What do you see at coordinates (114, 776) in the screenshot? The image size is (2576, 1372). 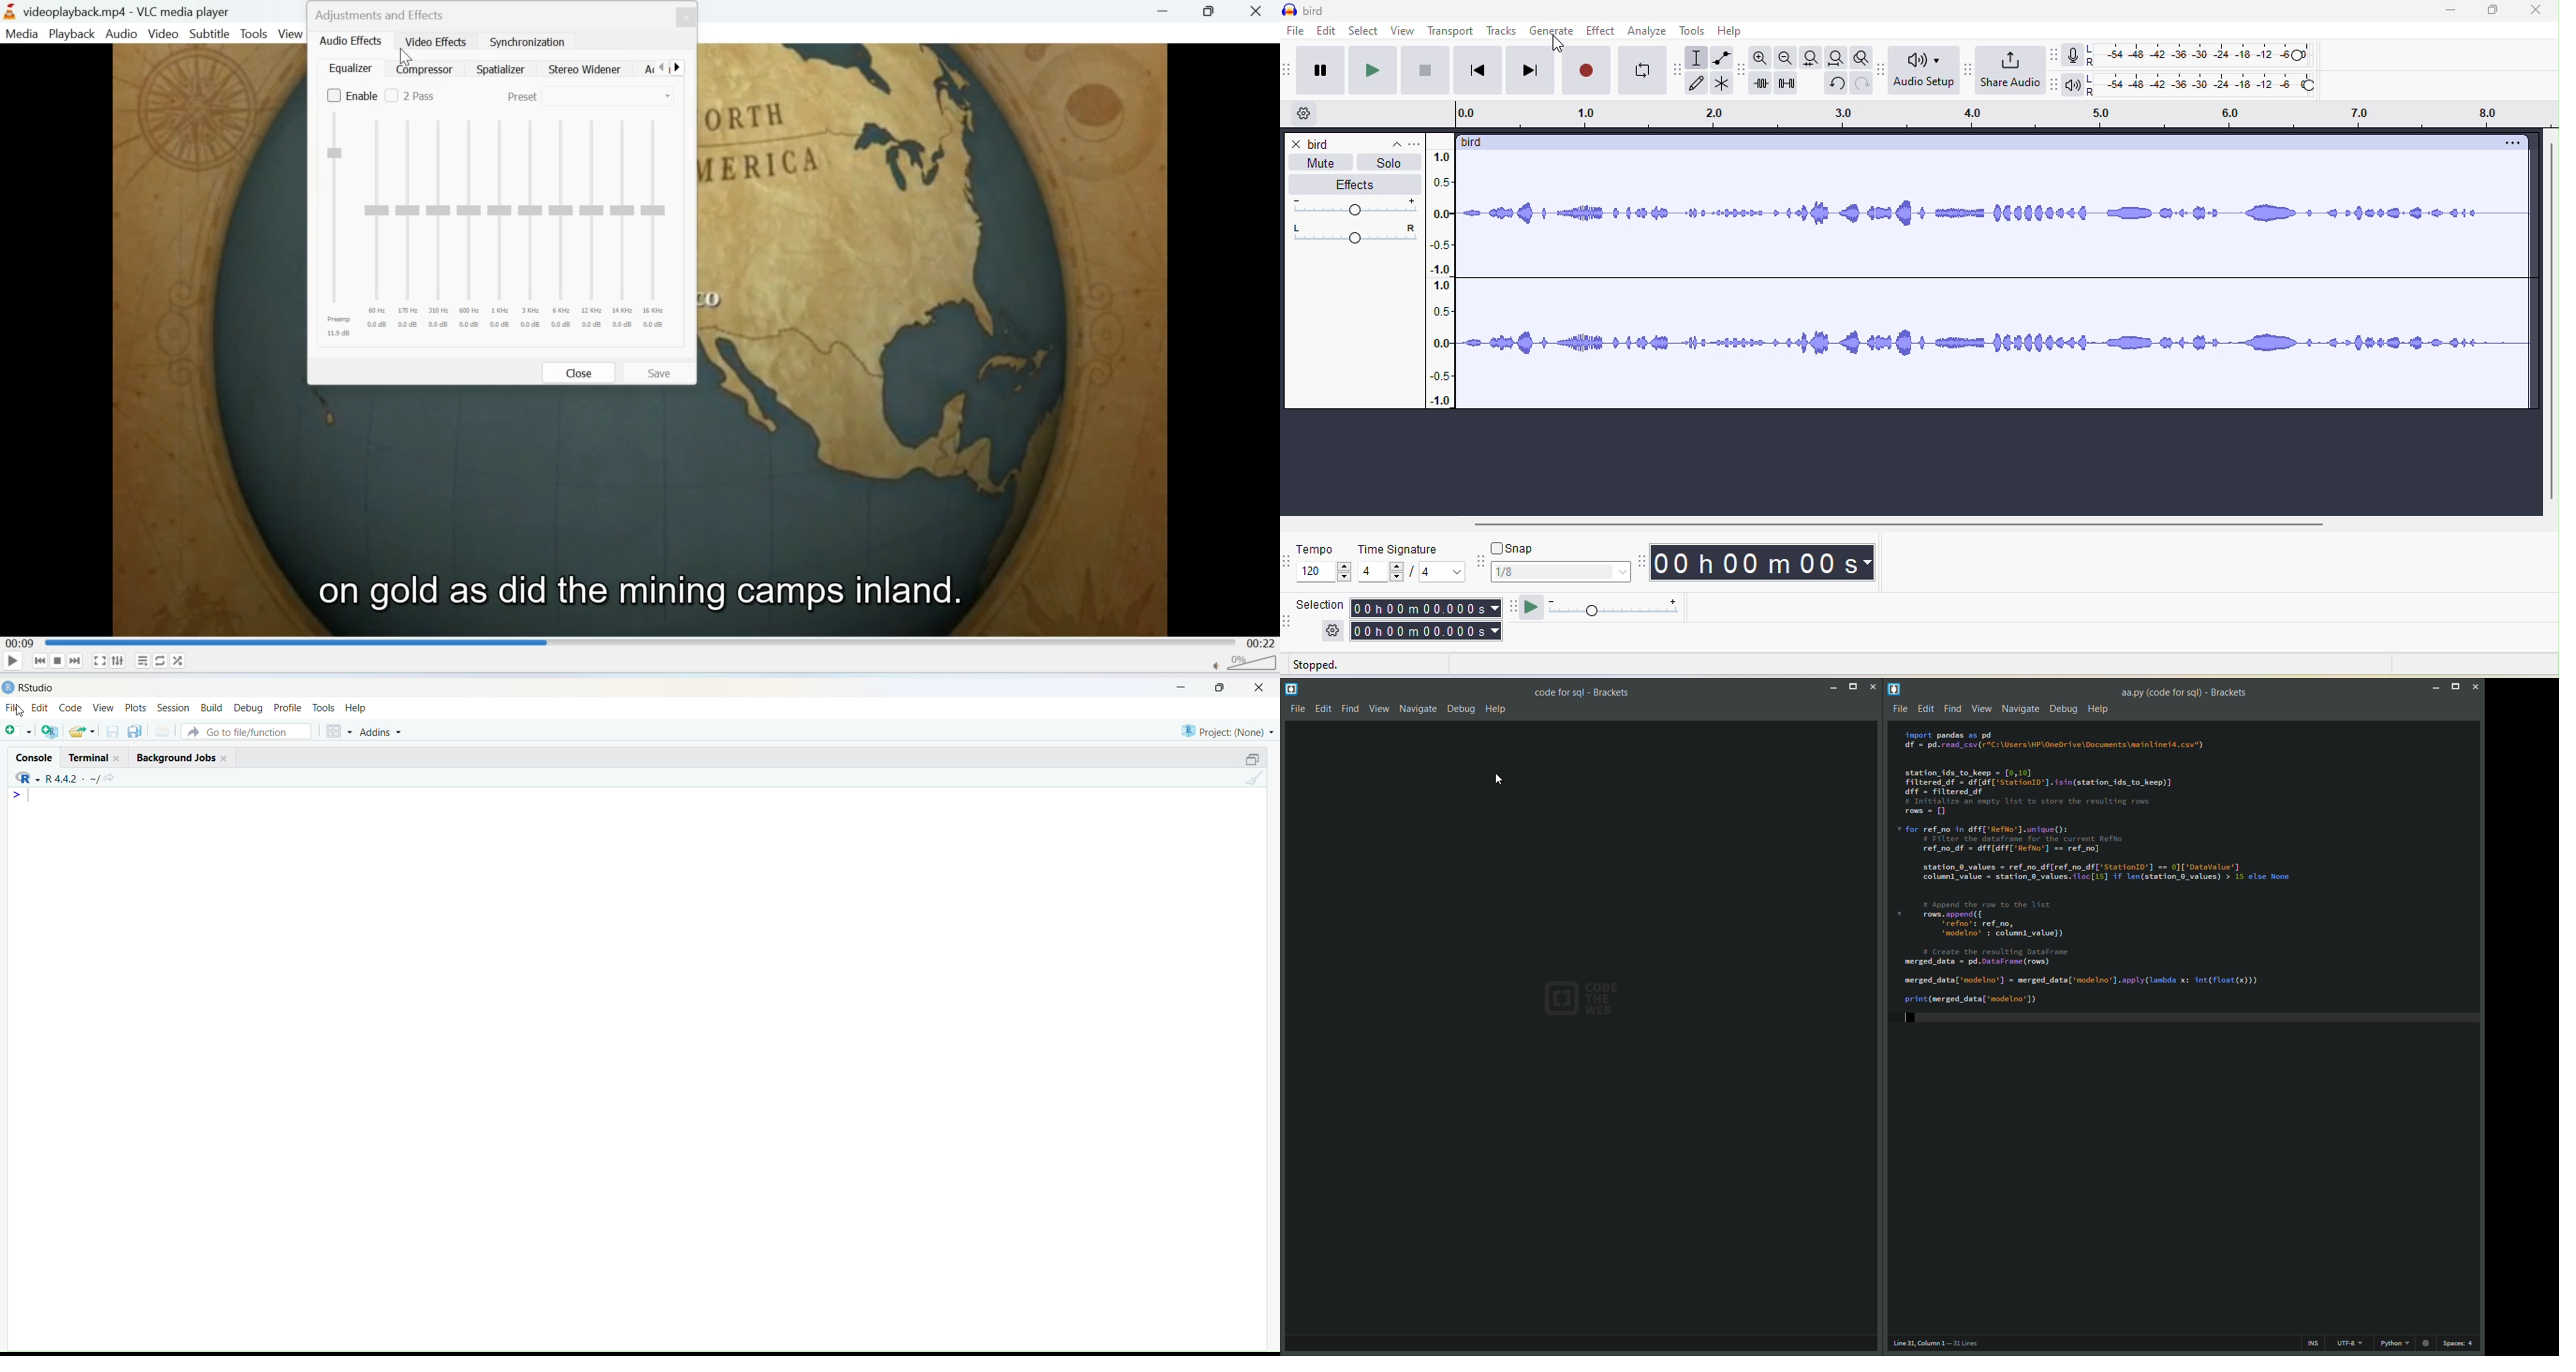 I see `View the current working directory` at bounding box center [114, 776].